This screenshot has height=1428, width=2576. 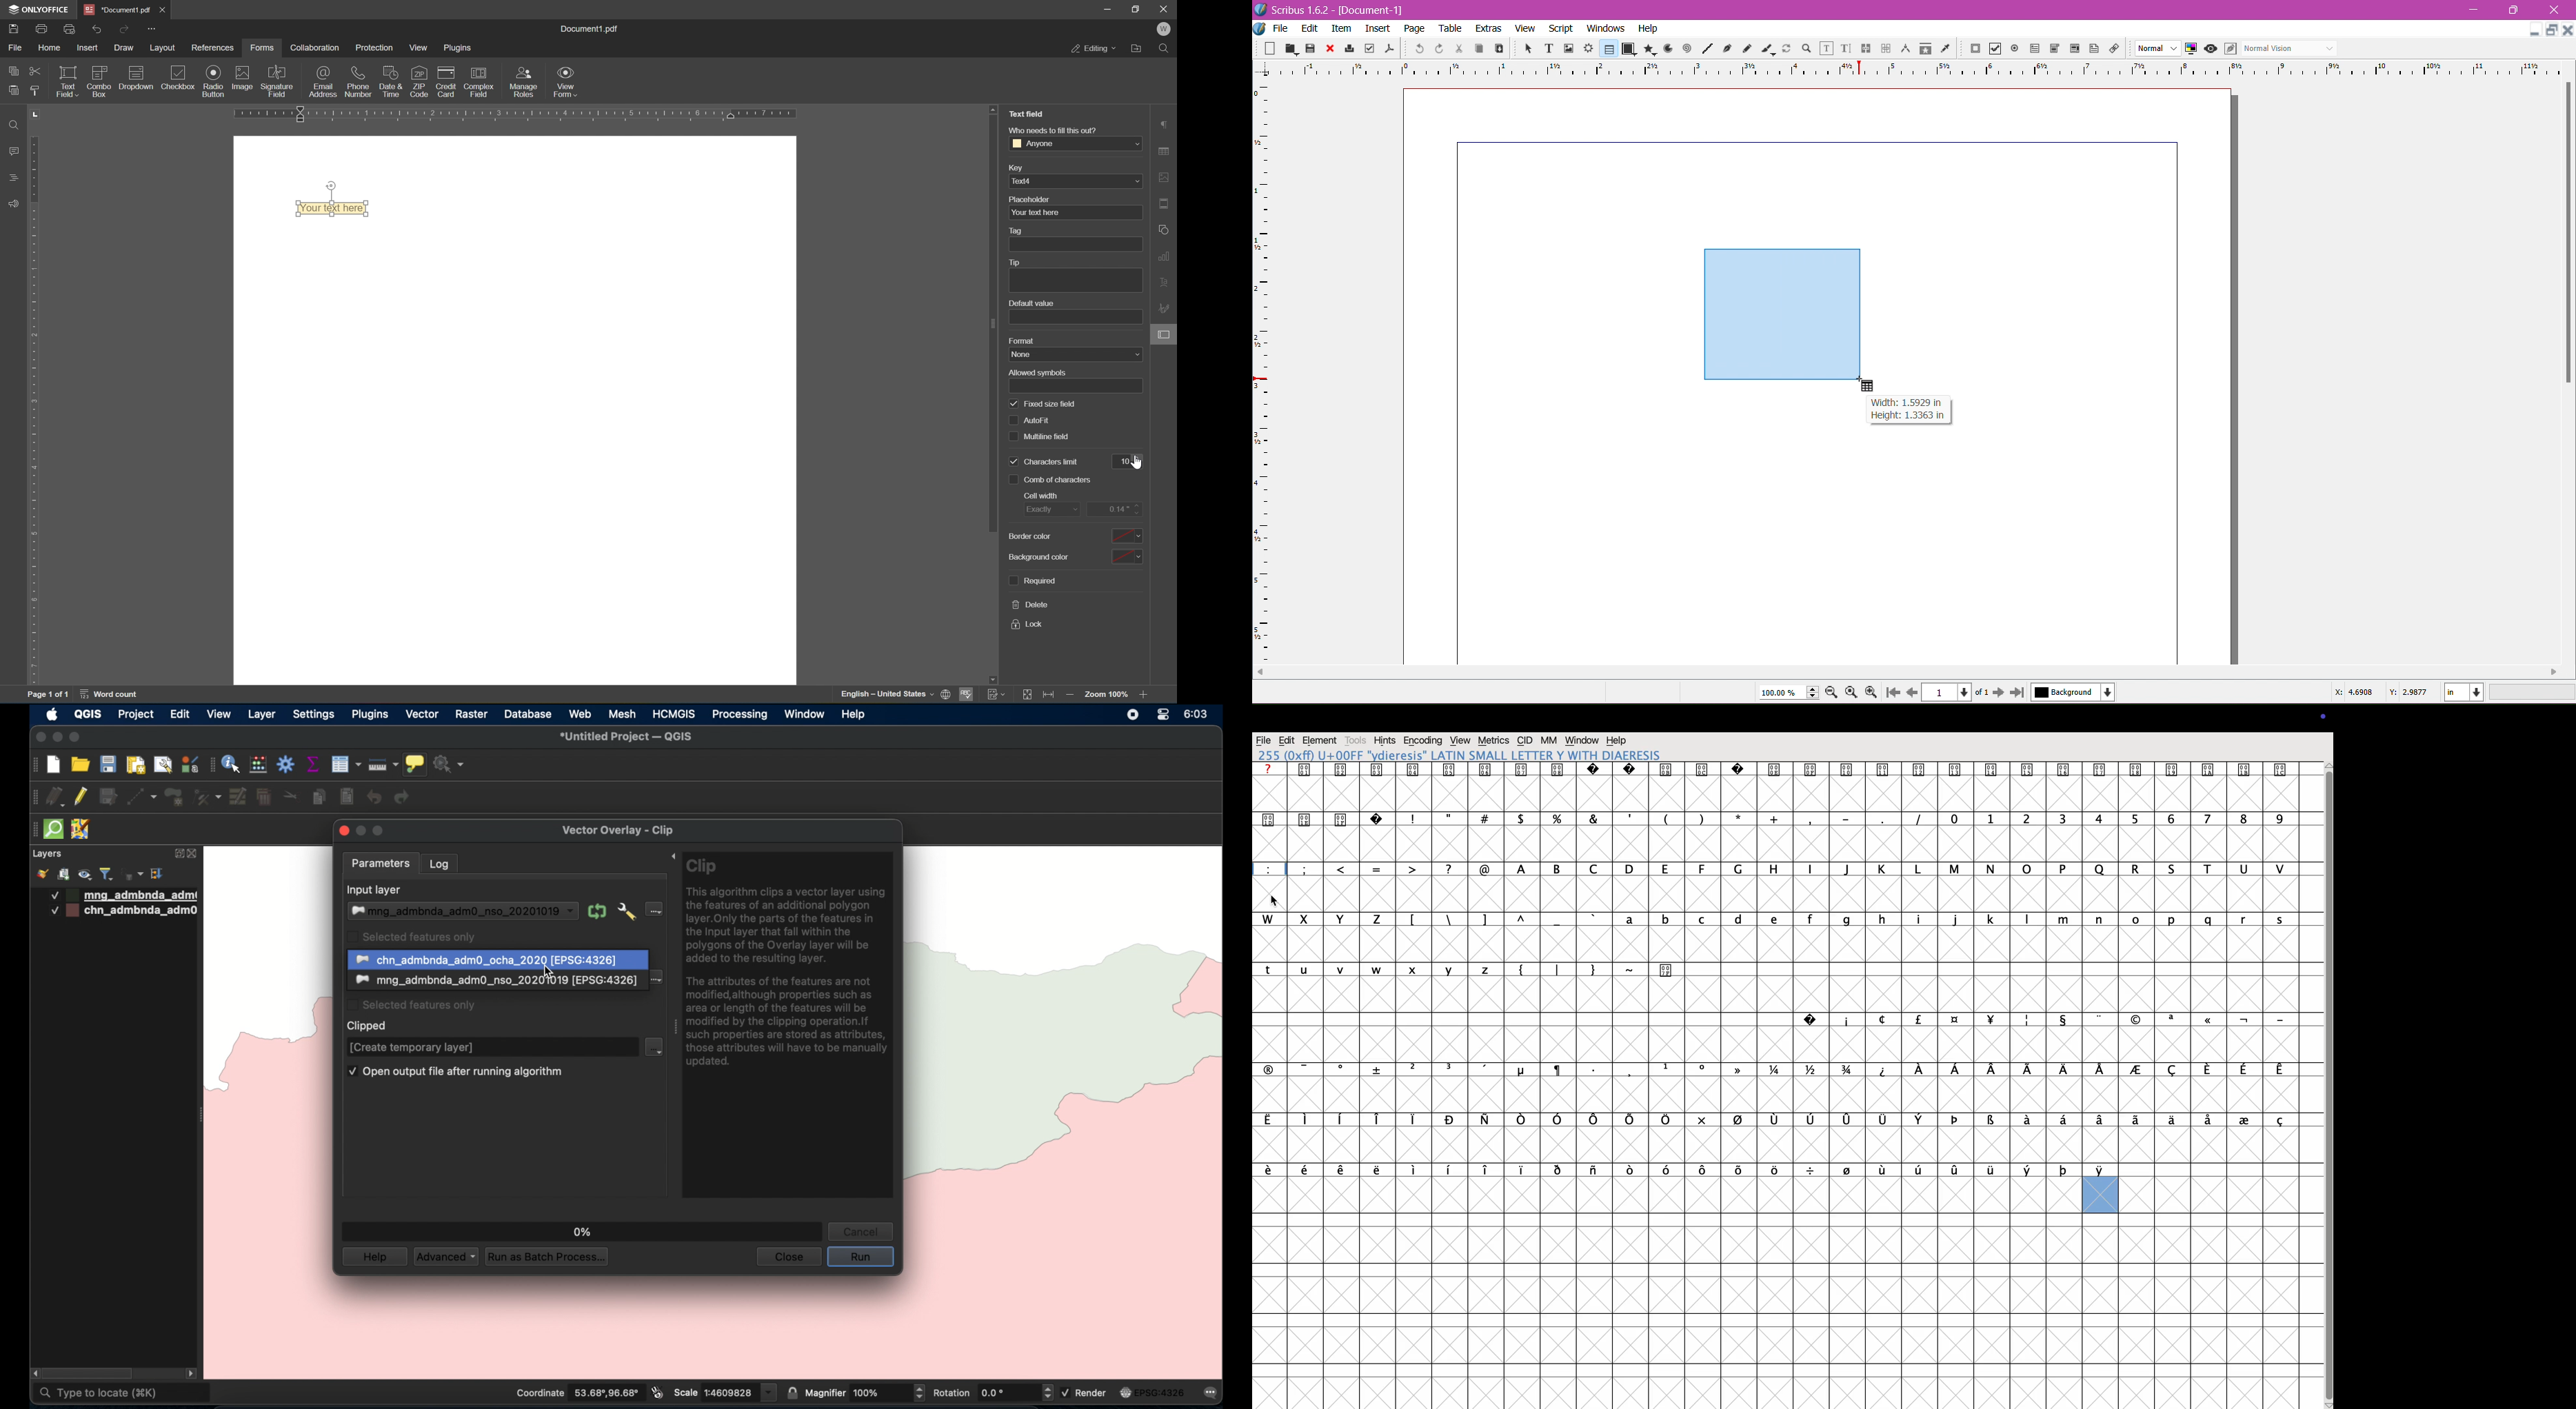 What do you see at coordinates (2553, 30) in the screenshot?
I see `Maximize` at bounding box center [2553, 30].